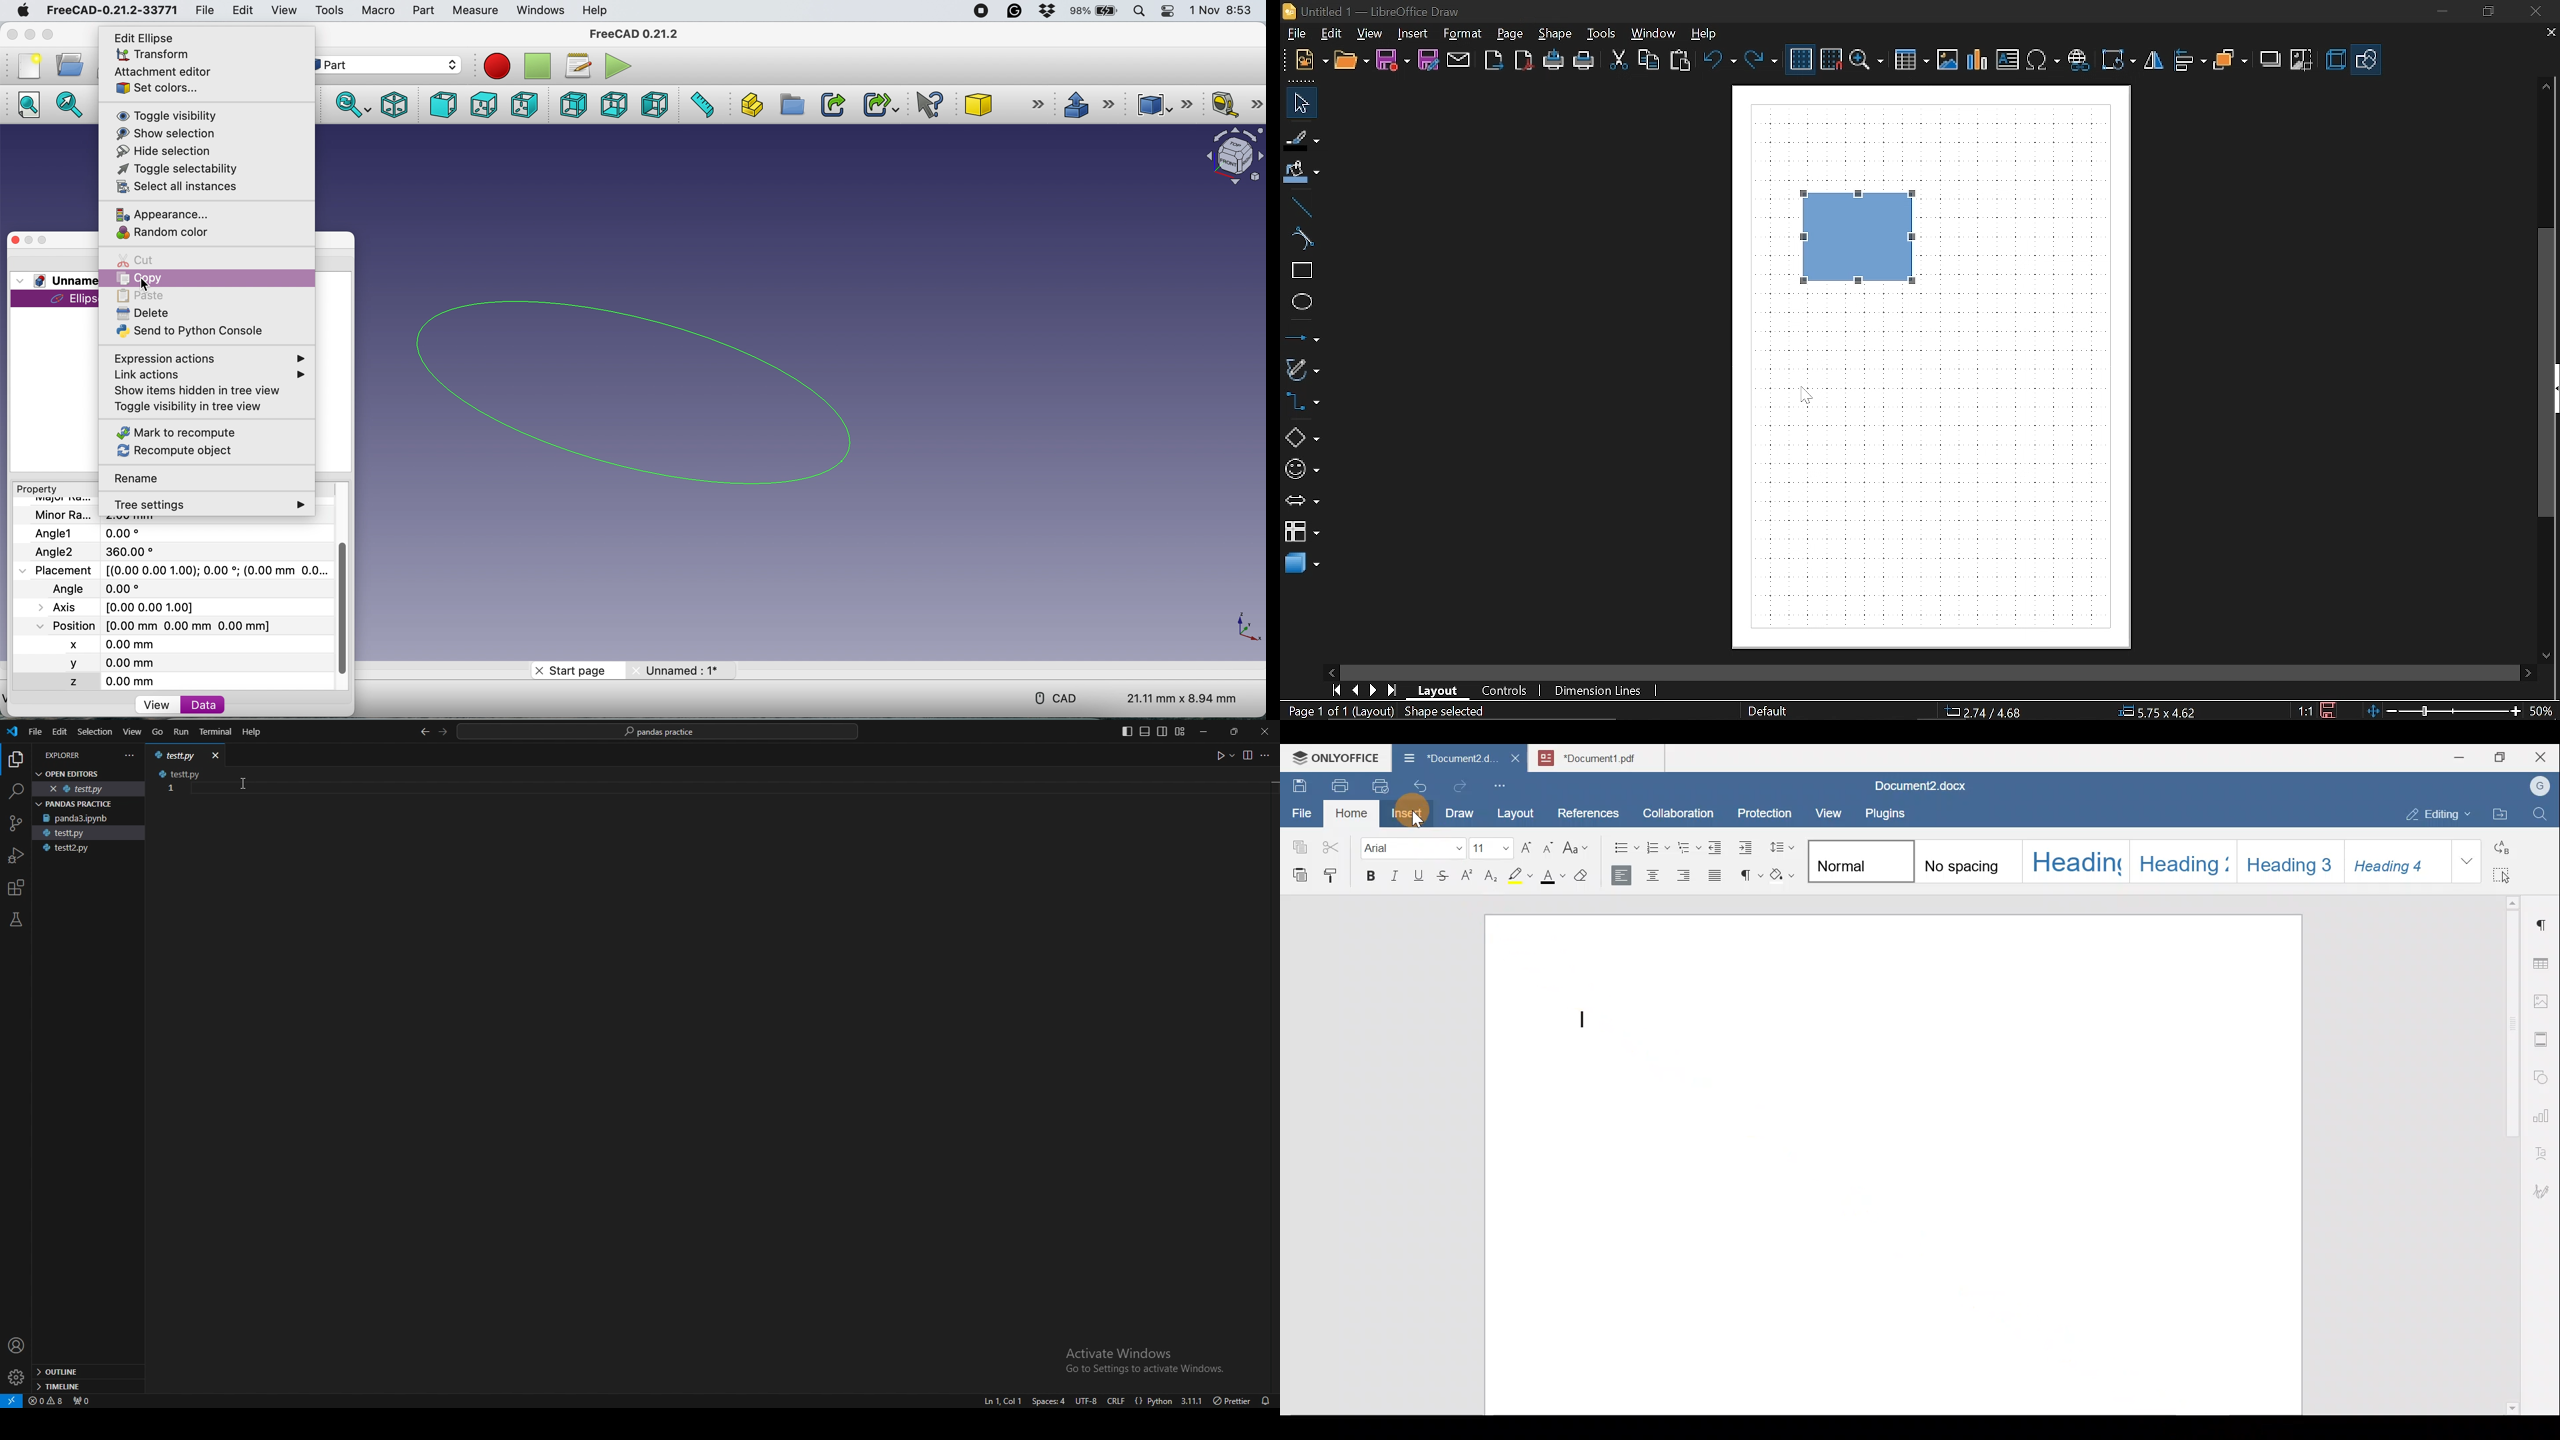  Describe the element at coordinates (2503, 815) in the screenshot. I see `Open file location` at that location.